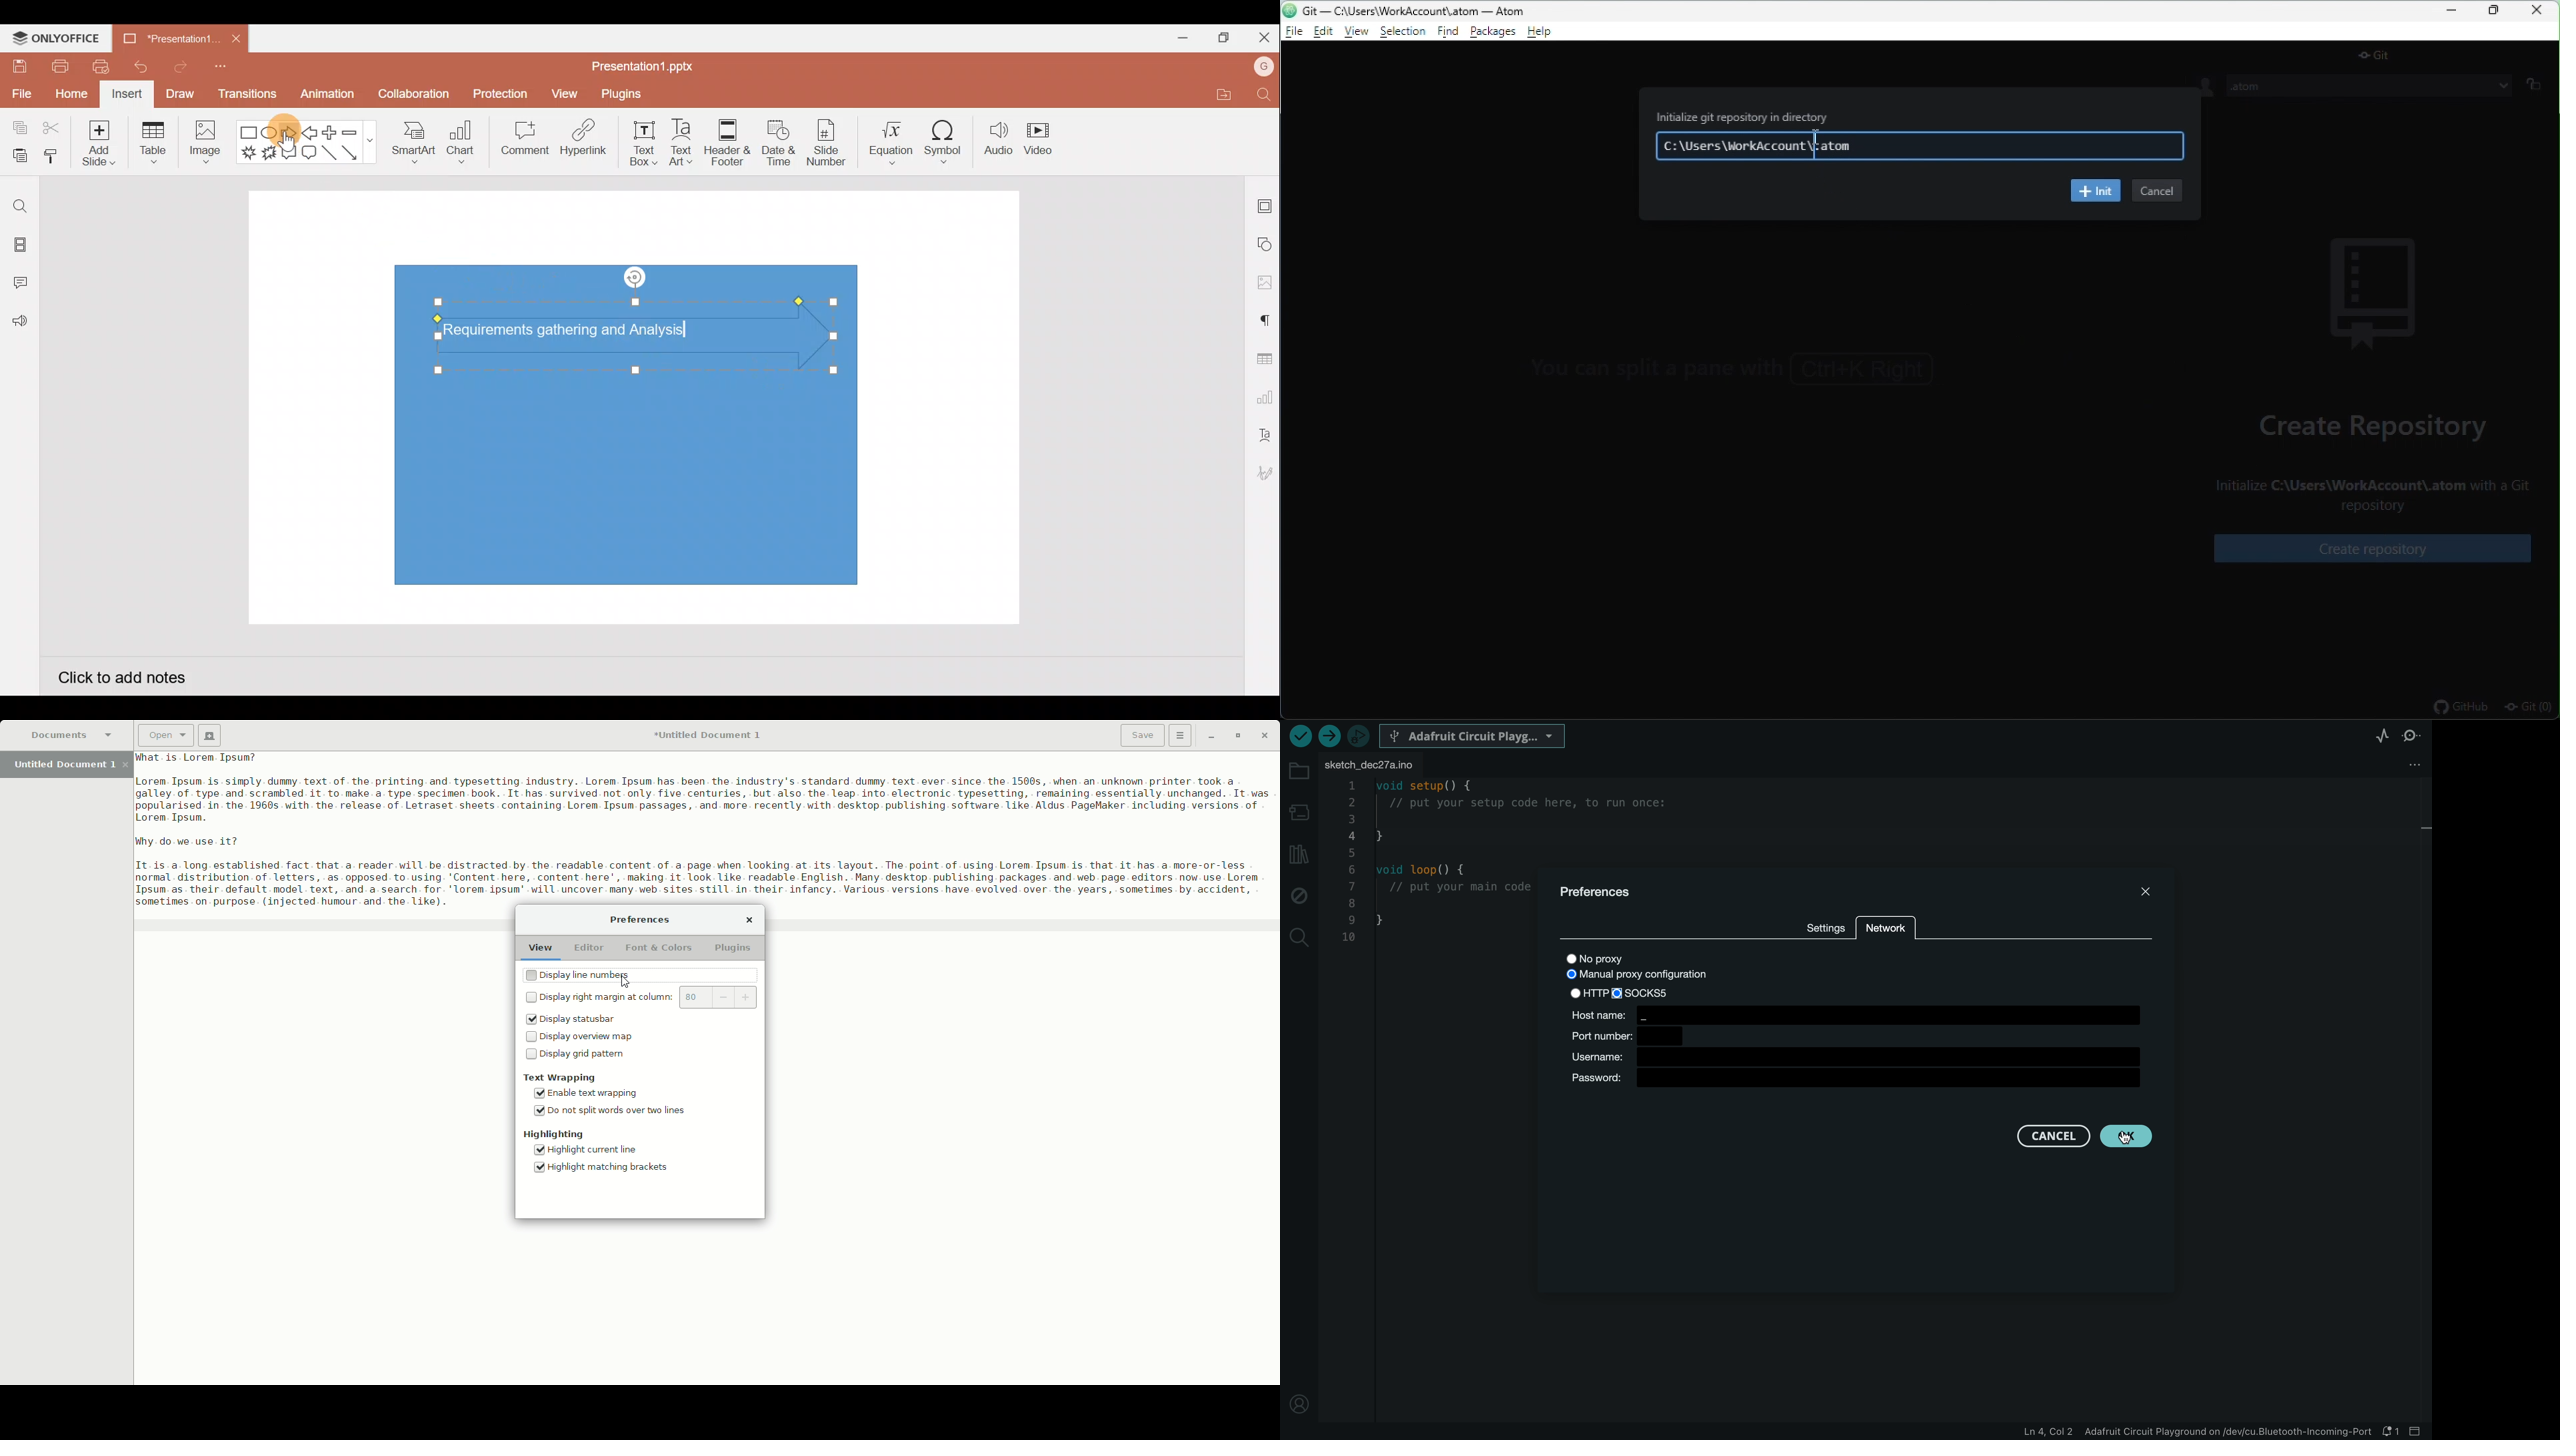 This screenshot has width=2576, height=1456. What do you see at coordinates (1235, 736) in the screenshot?
I see `Restore` at bounding box center [1235, 736].